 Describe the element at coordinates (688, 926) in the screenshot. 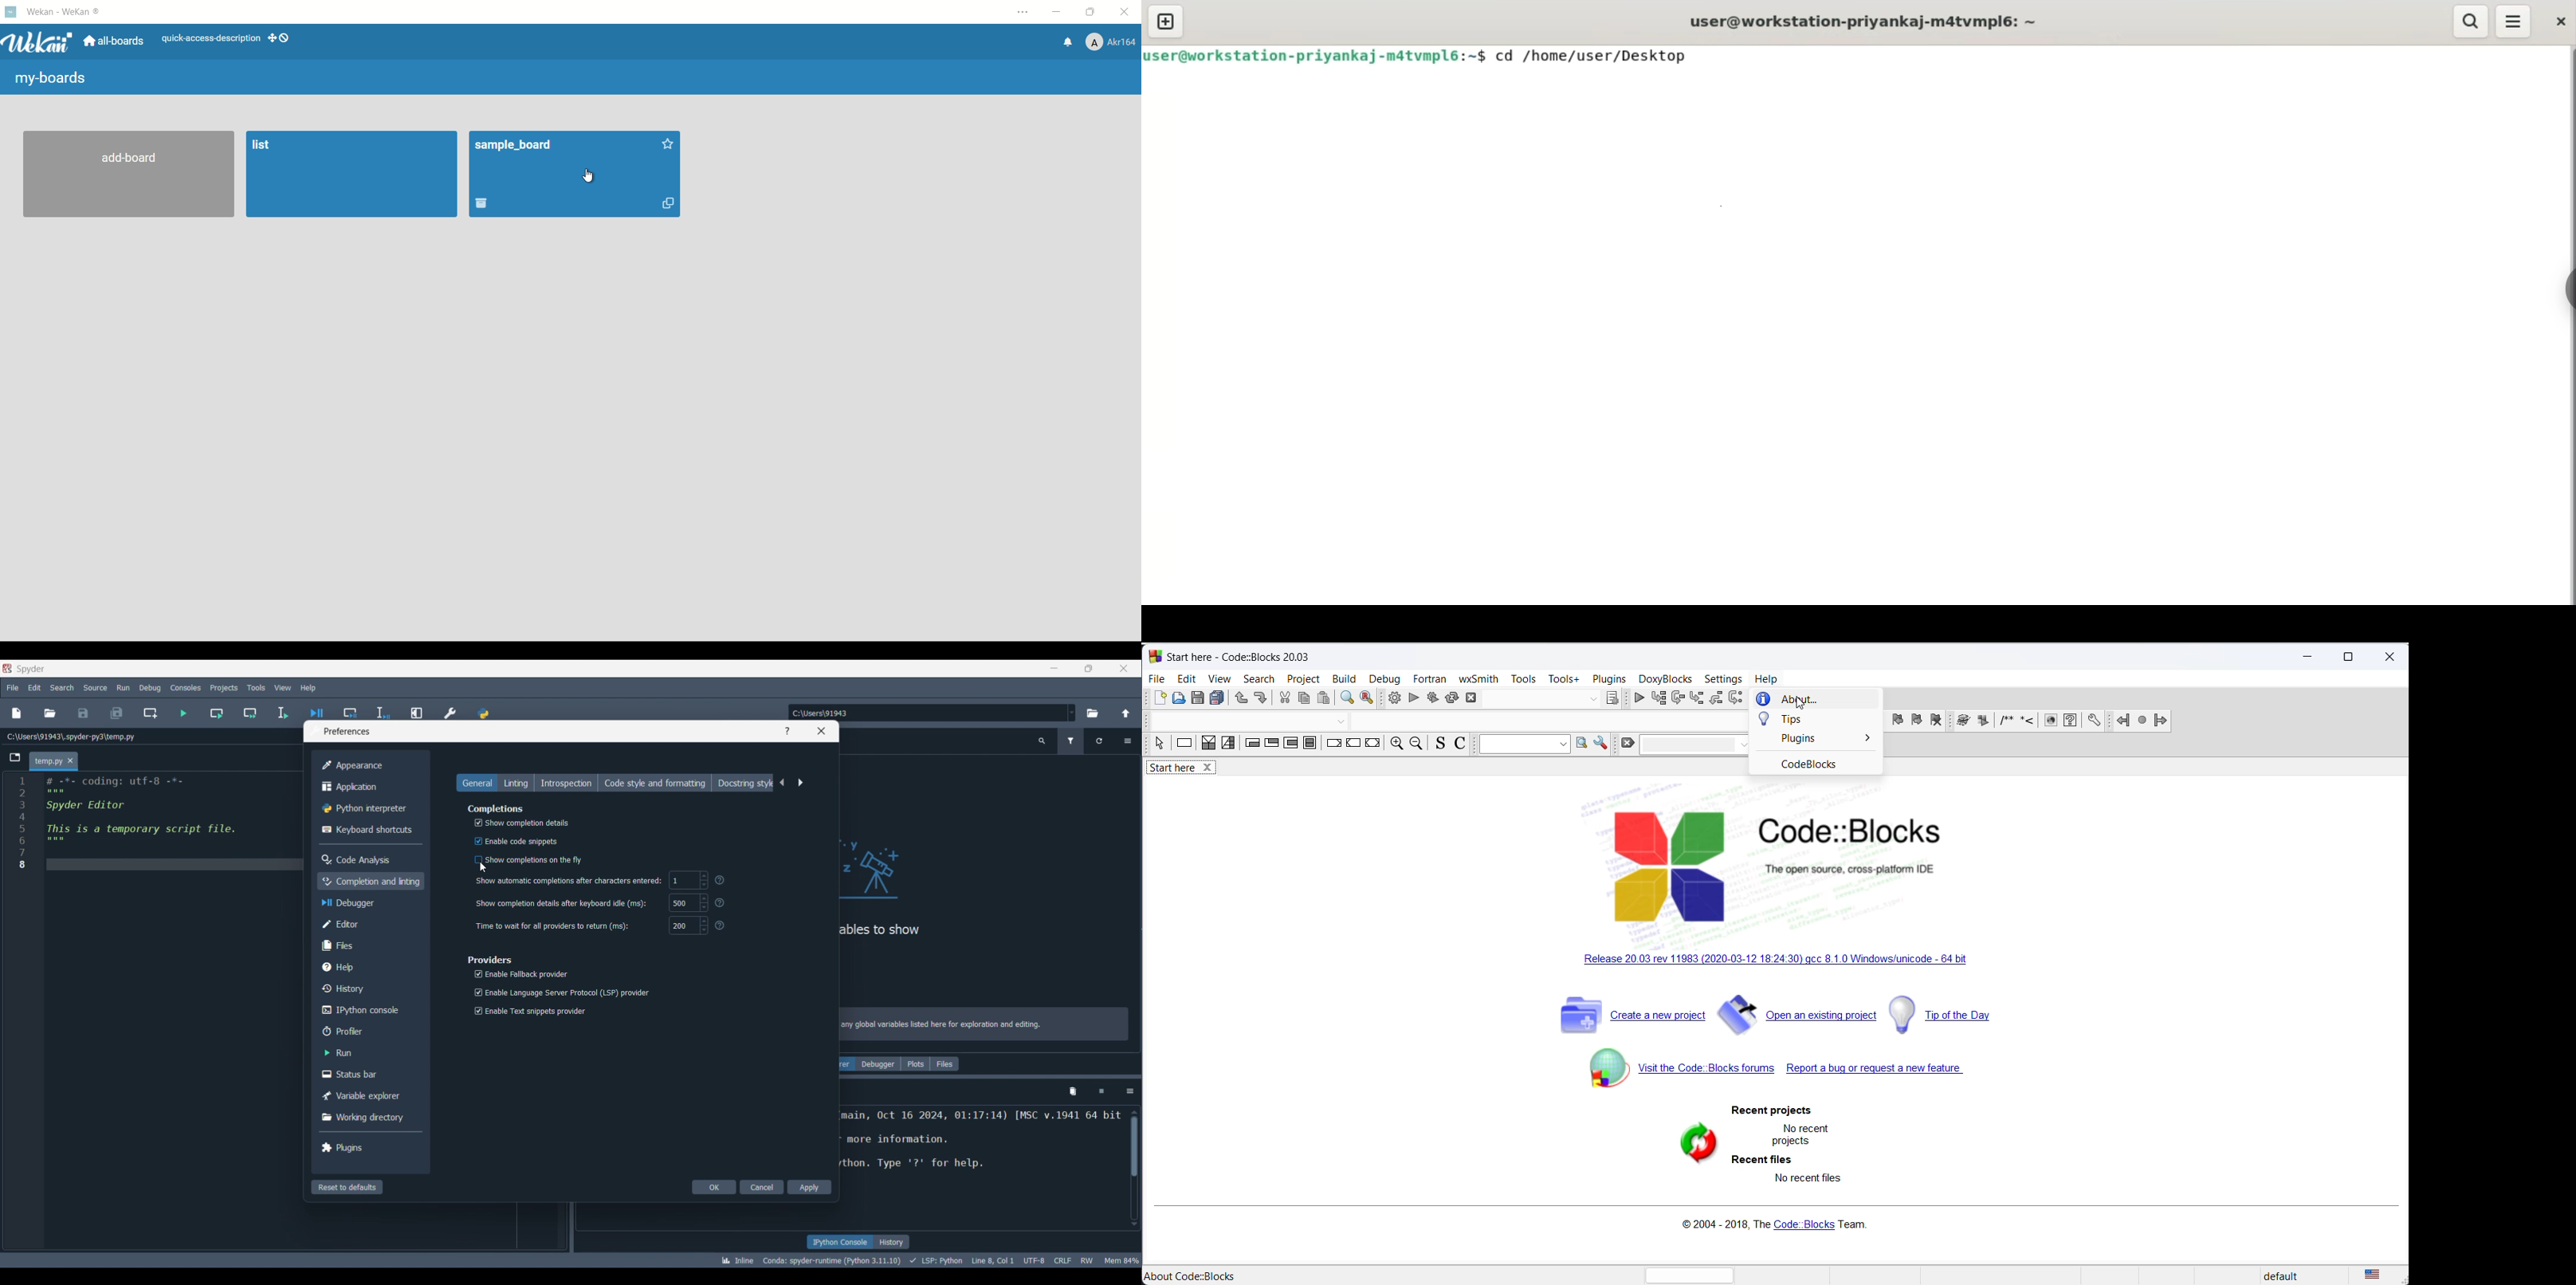

I see `200` at that location.